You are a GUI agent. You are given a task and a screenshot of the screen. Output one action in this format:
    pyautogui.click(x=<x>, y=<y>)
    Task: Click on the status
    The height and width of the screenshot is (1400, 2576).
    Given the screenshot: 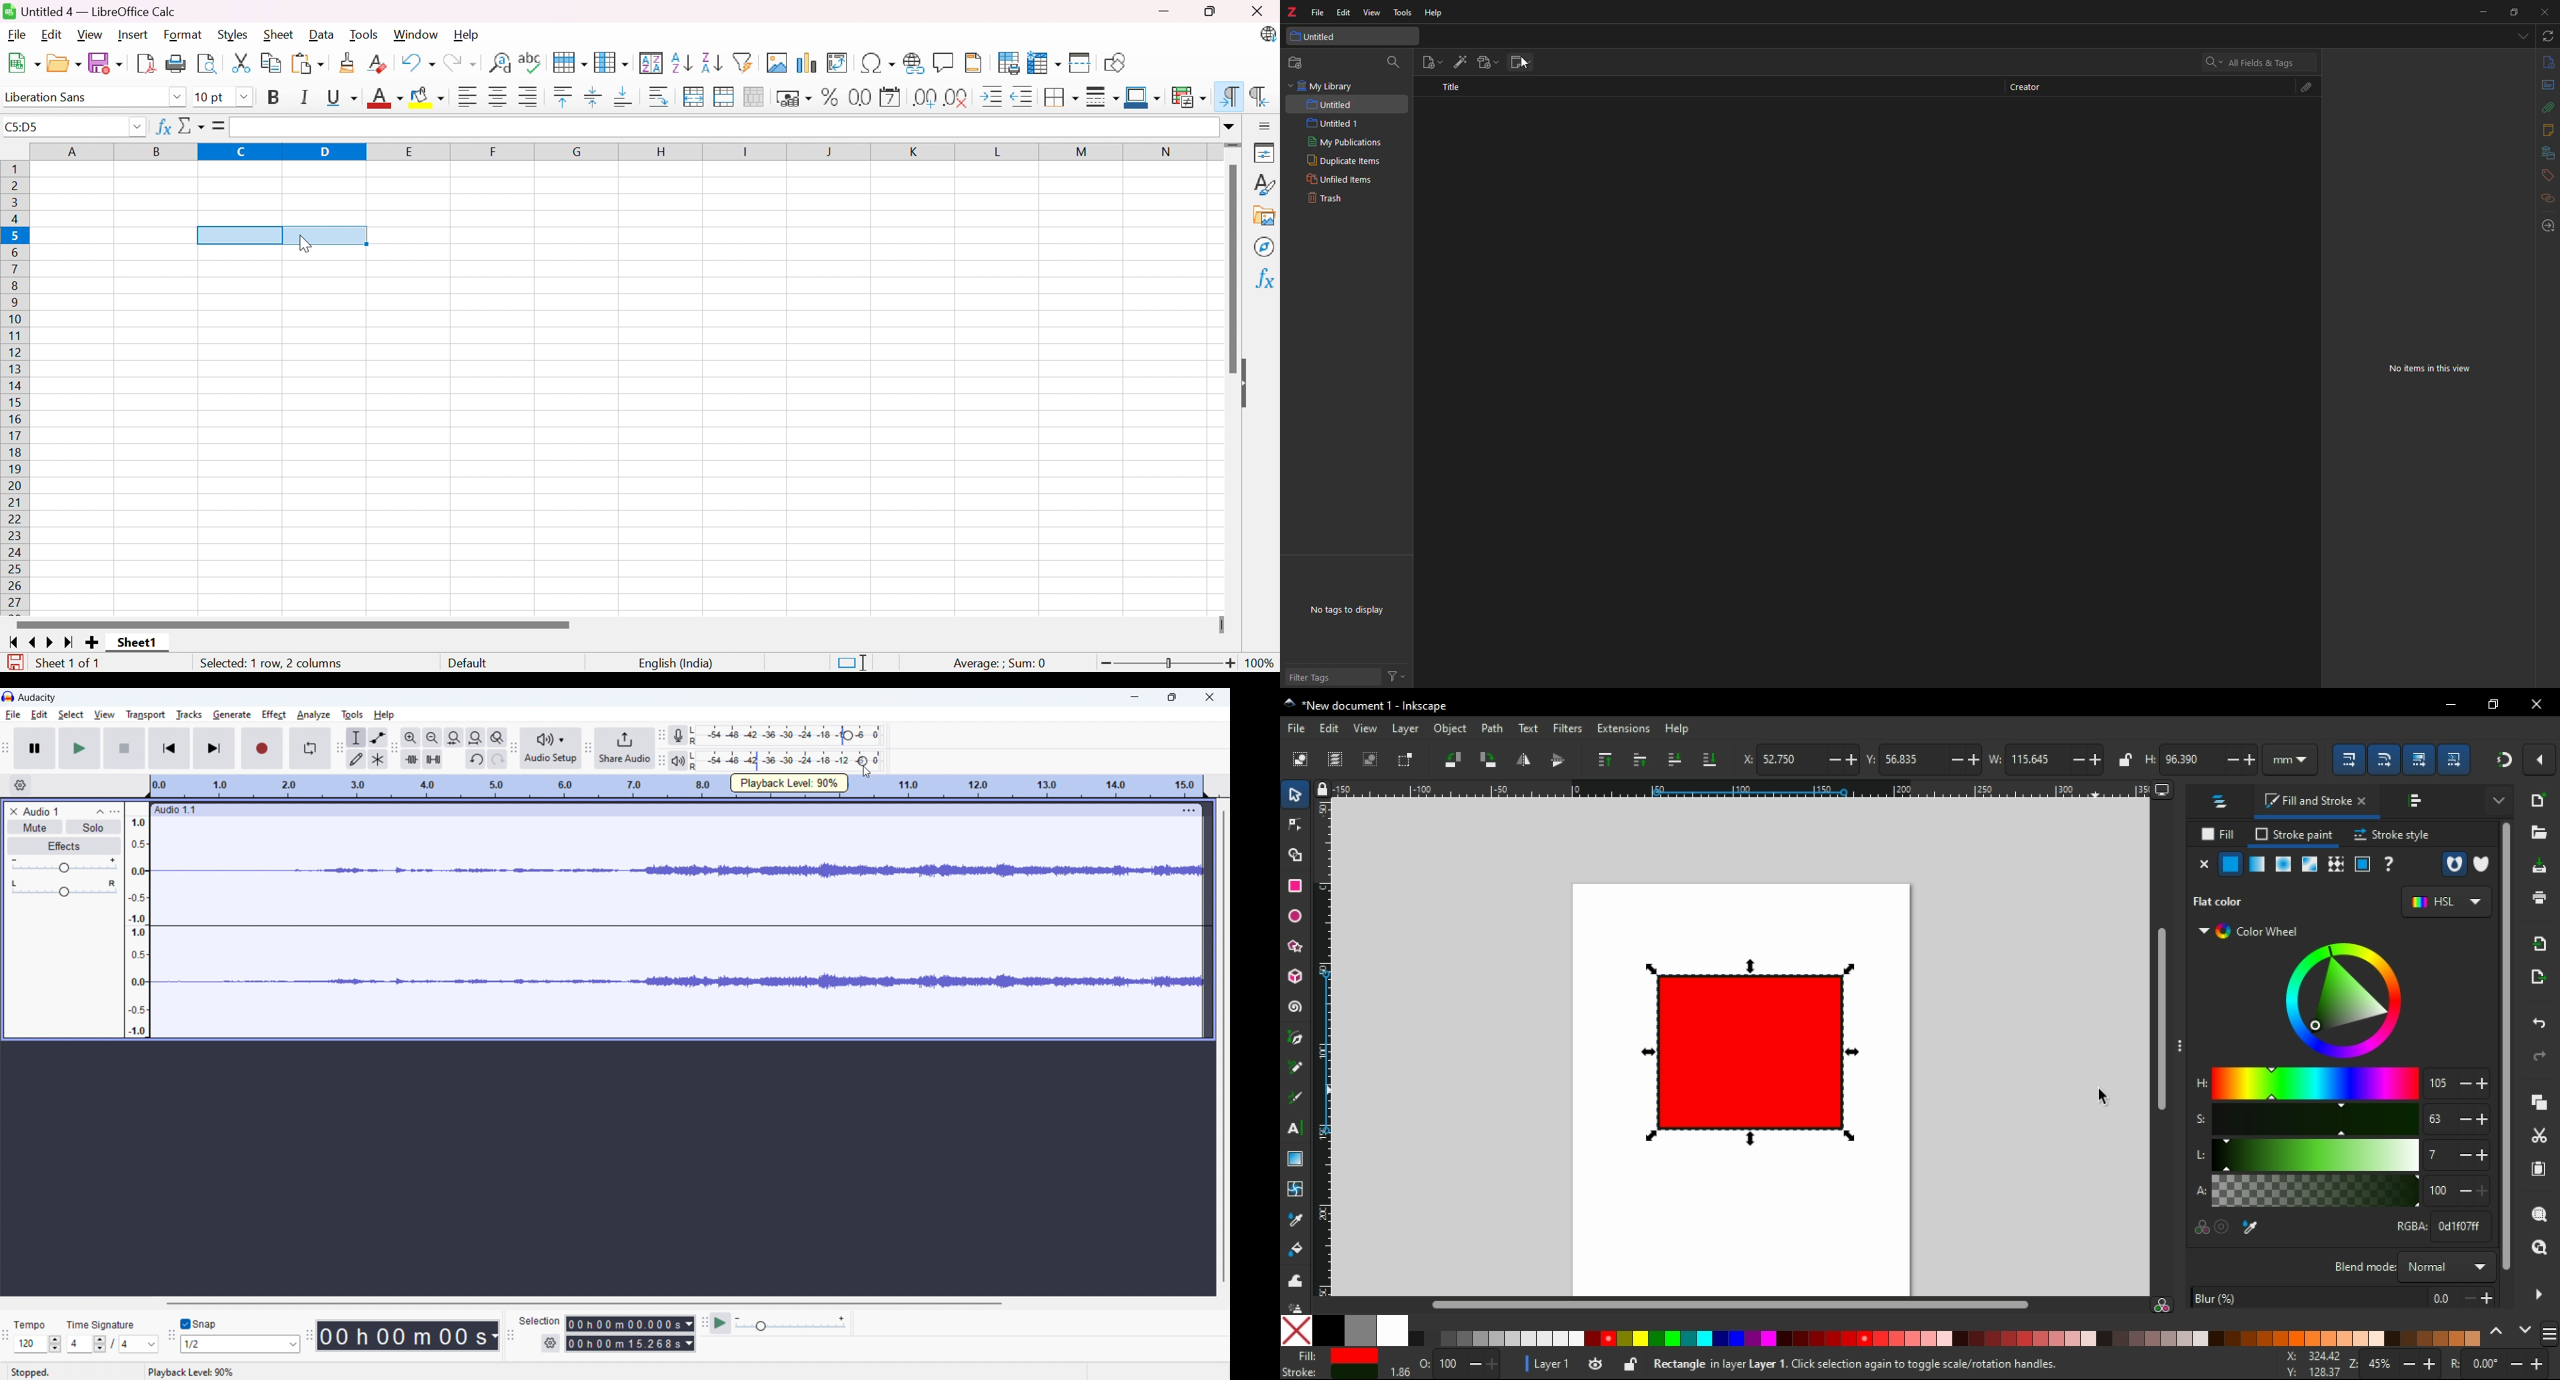 What is the action you would take?
    pyautogui.click(x=190, y=1372)
    